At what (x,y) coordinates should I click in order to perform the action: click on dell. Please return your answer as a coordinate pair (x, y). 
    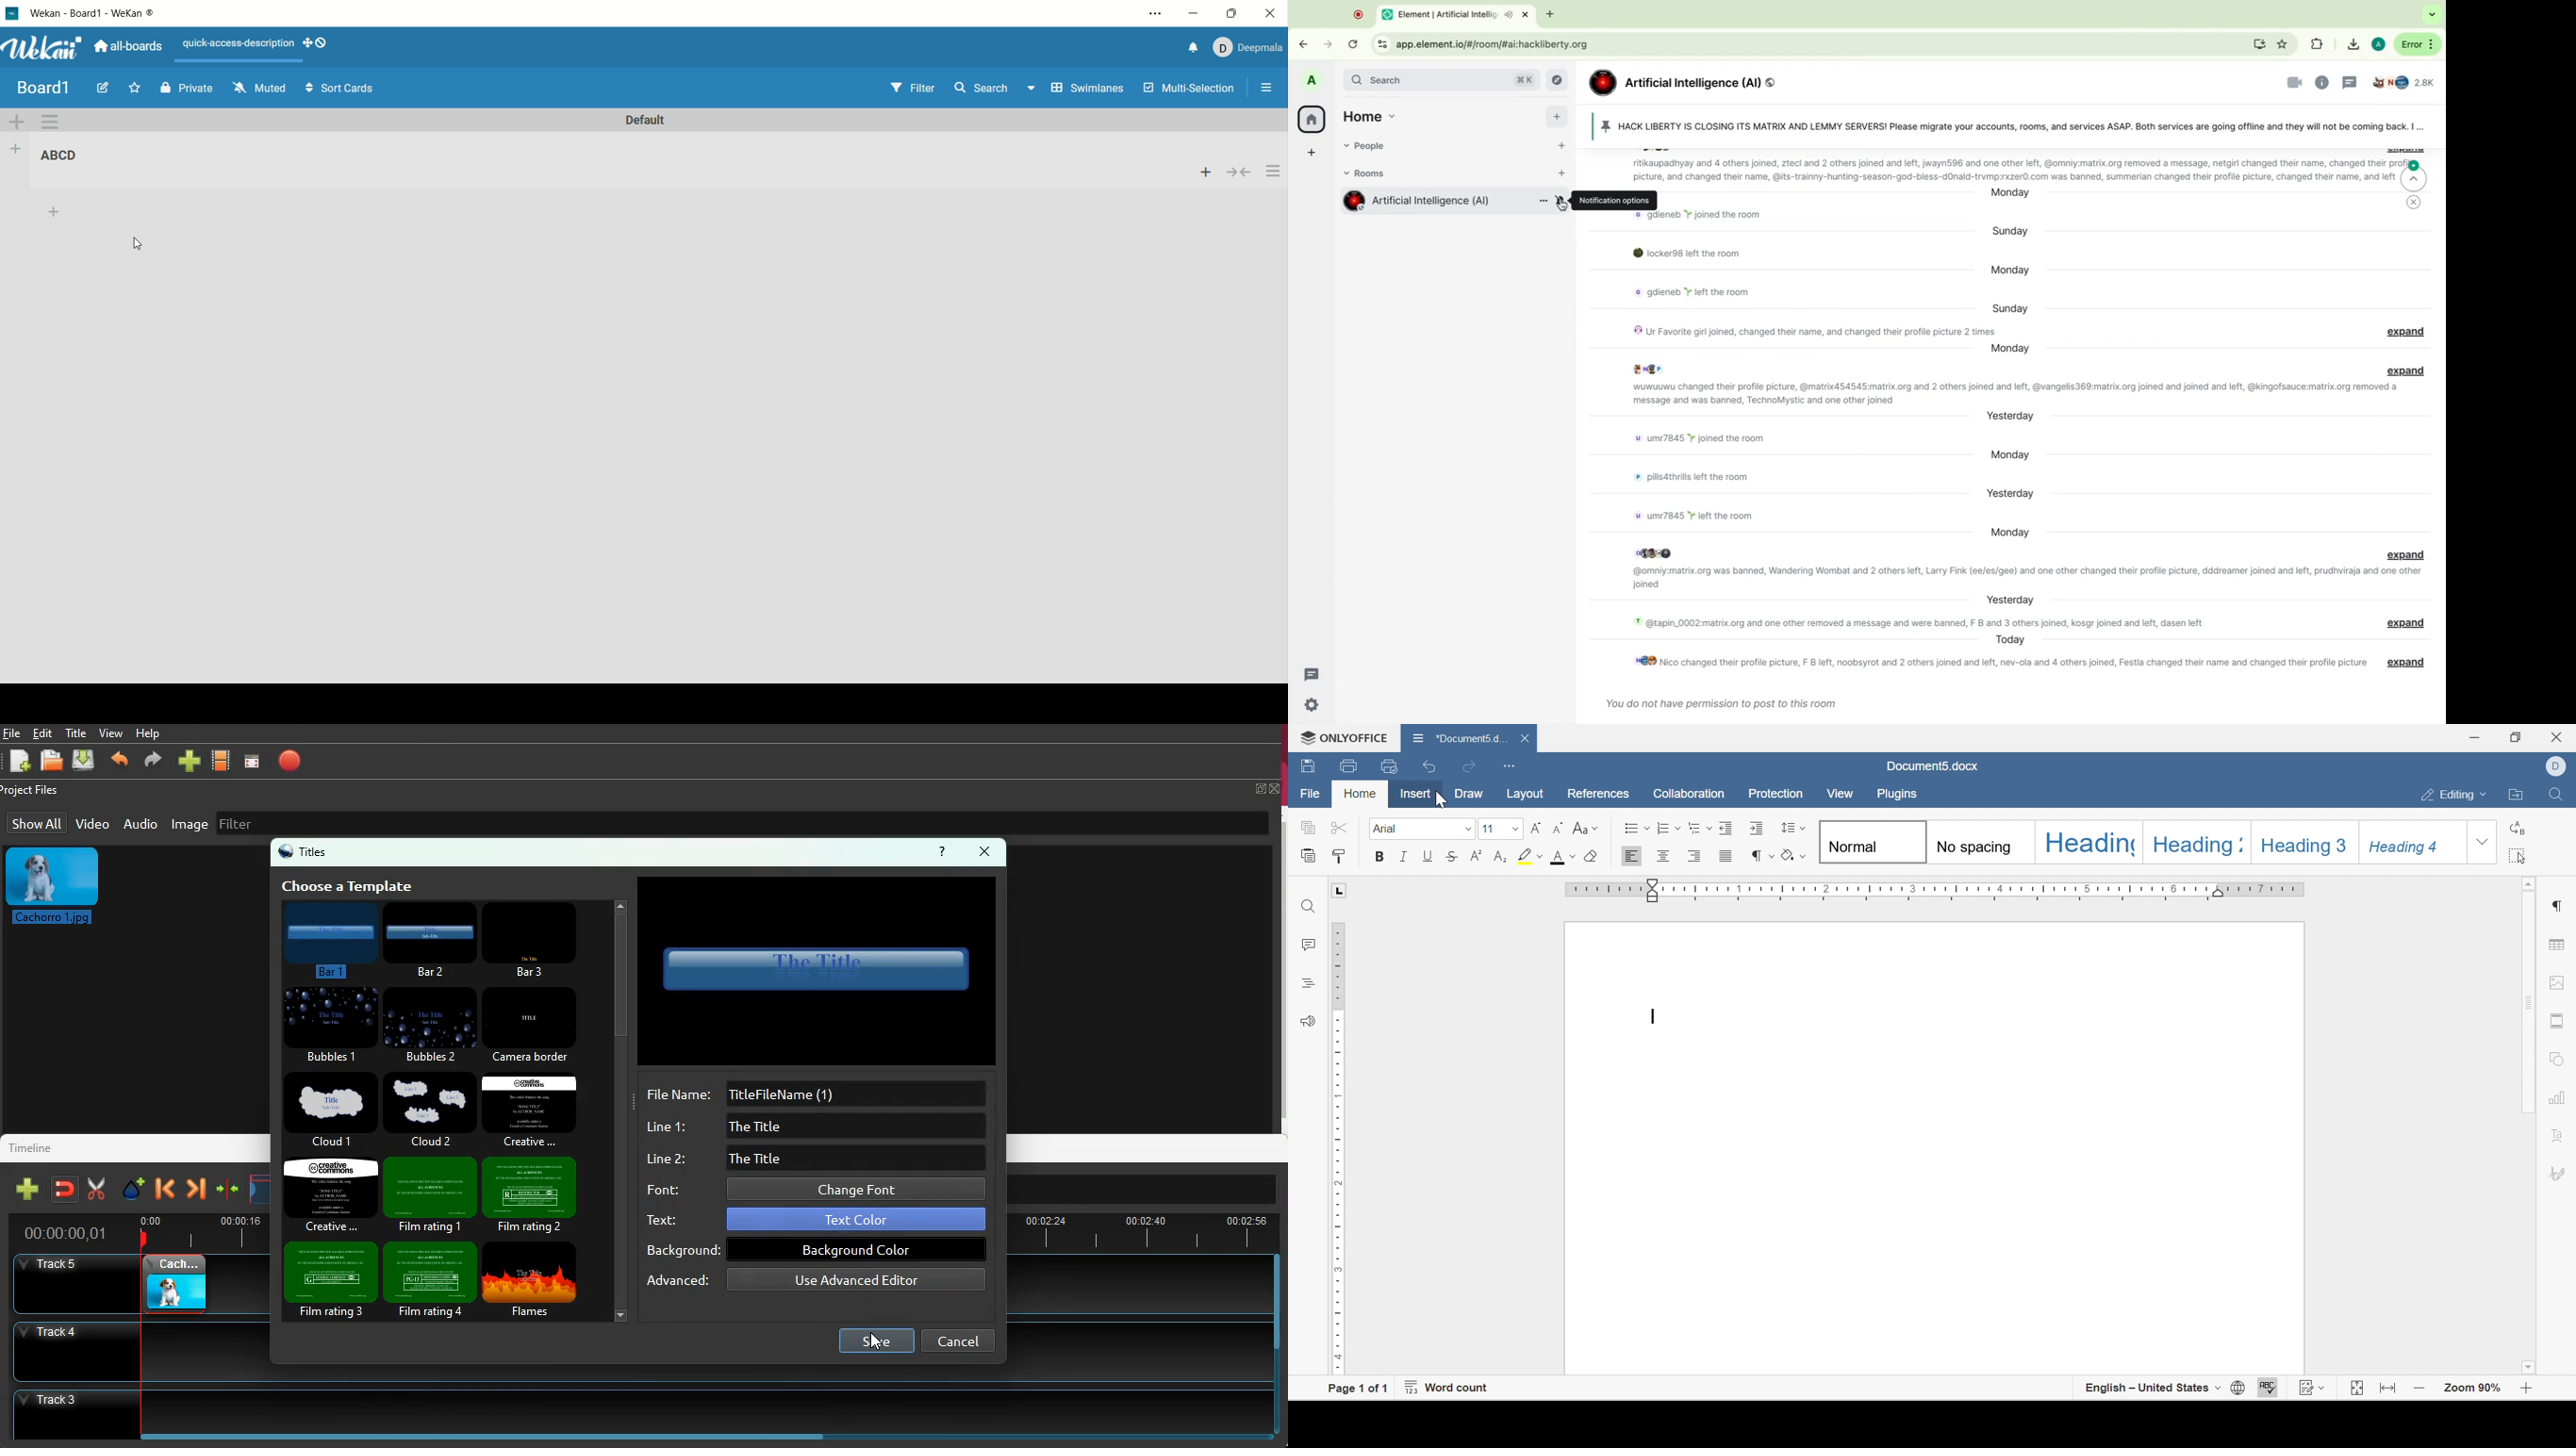
    Looking at the image, I should click on (2558, 767).